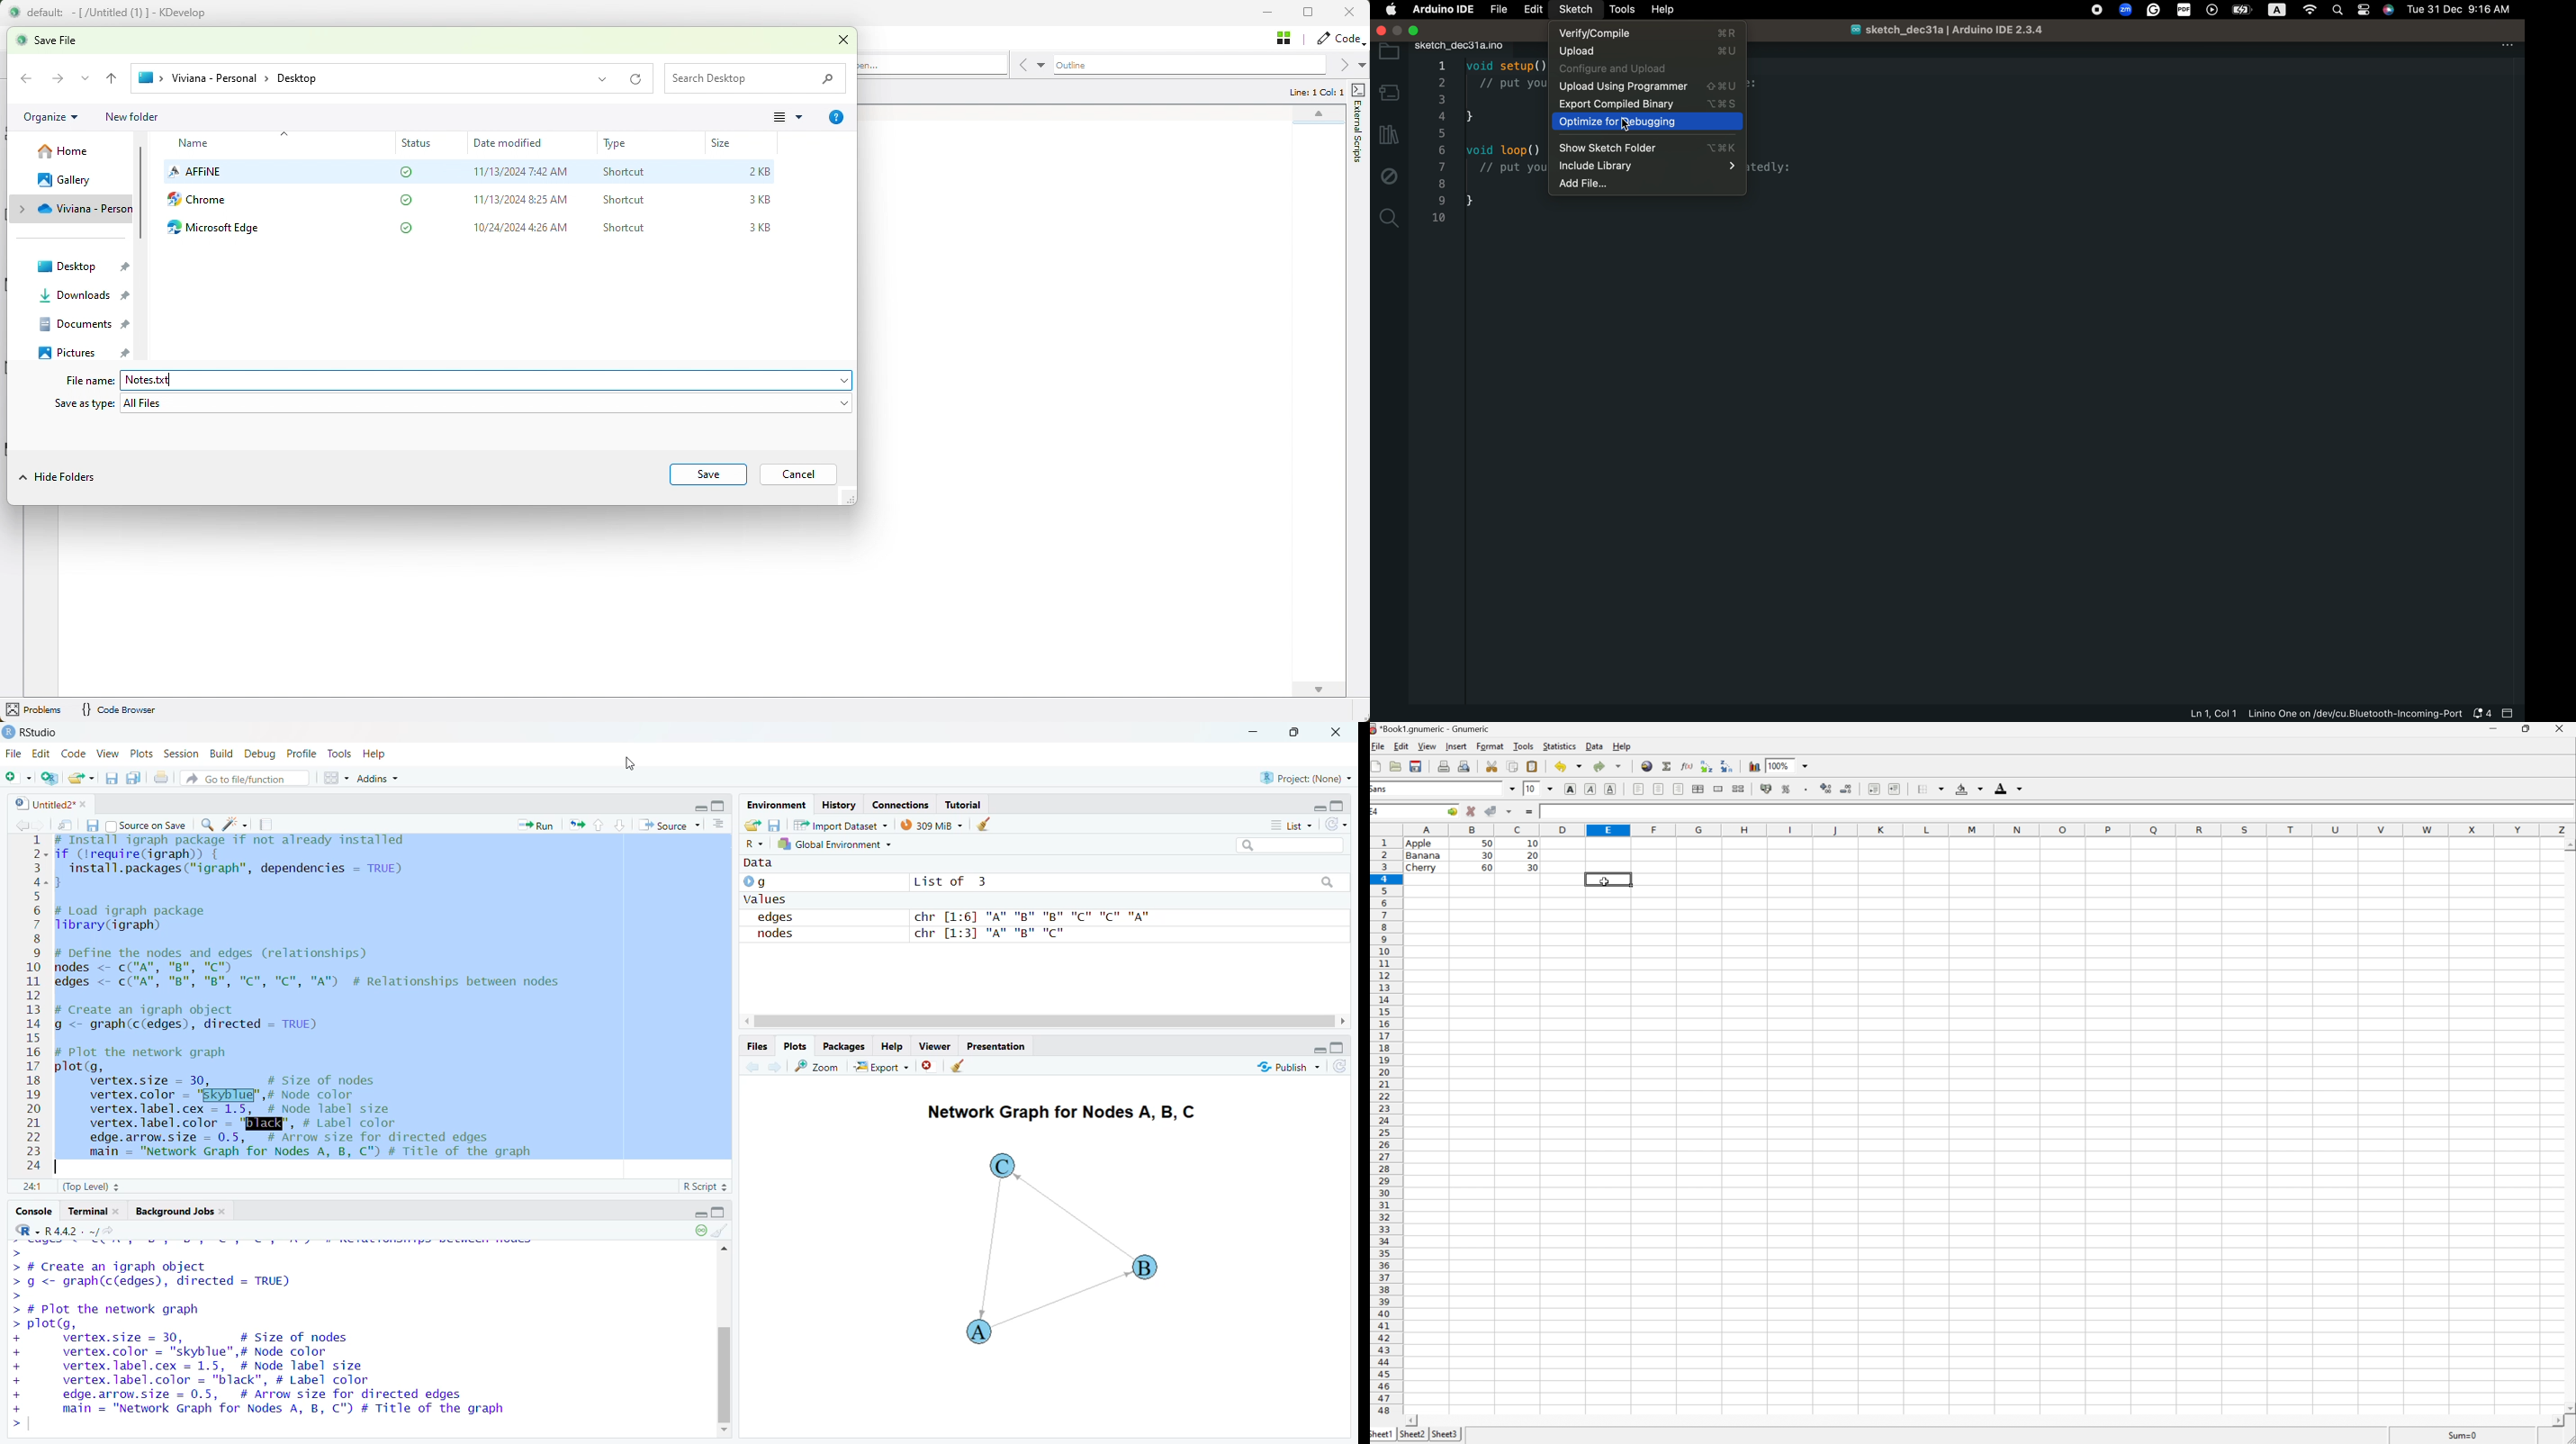 The height and width of the screenshot is (1456, 2576). I want to click on Presentation, so click(1001, 1046).